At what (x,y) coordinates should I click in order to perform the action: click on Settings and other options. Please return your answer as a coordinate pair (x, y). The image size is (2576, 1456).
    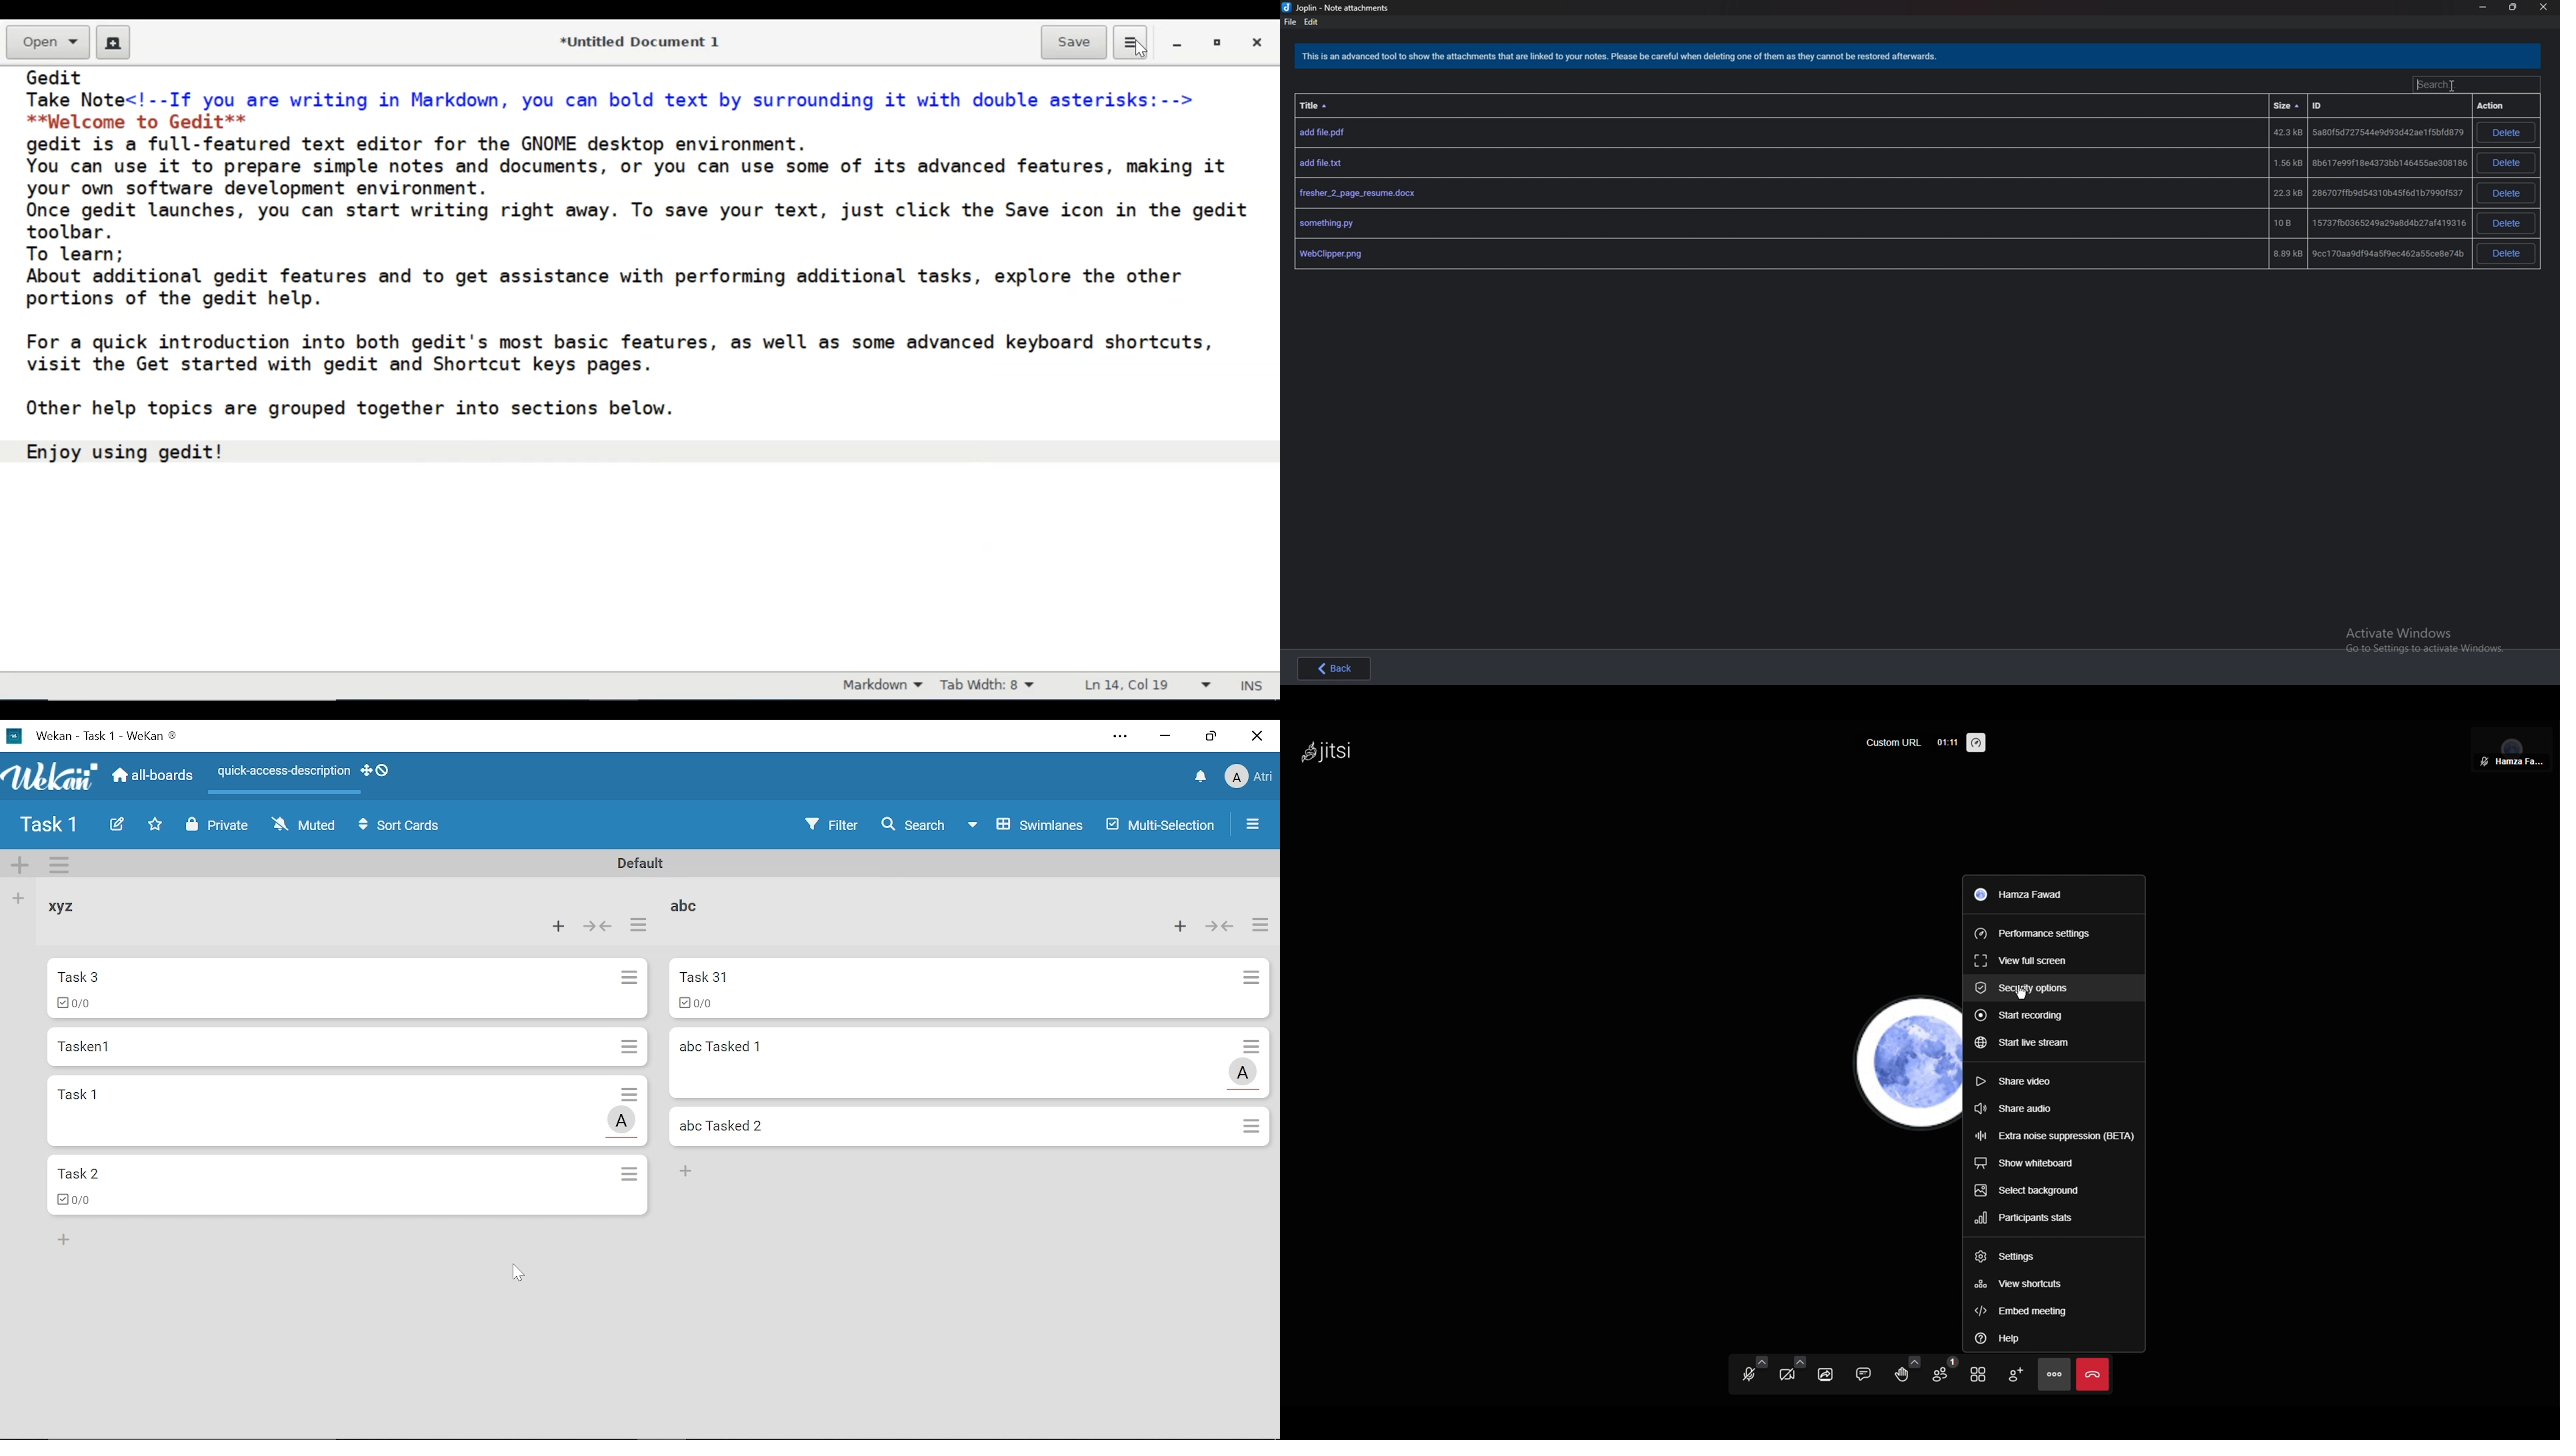
    Looking at the image, I should click on (1122, 738).